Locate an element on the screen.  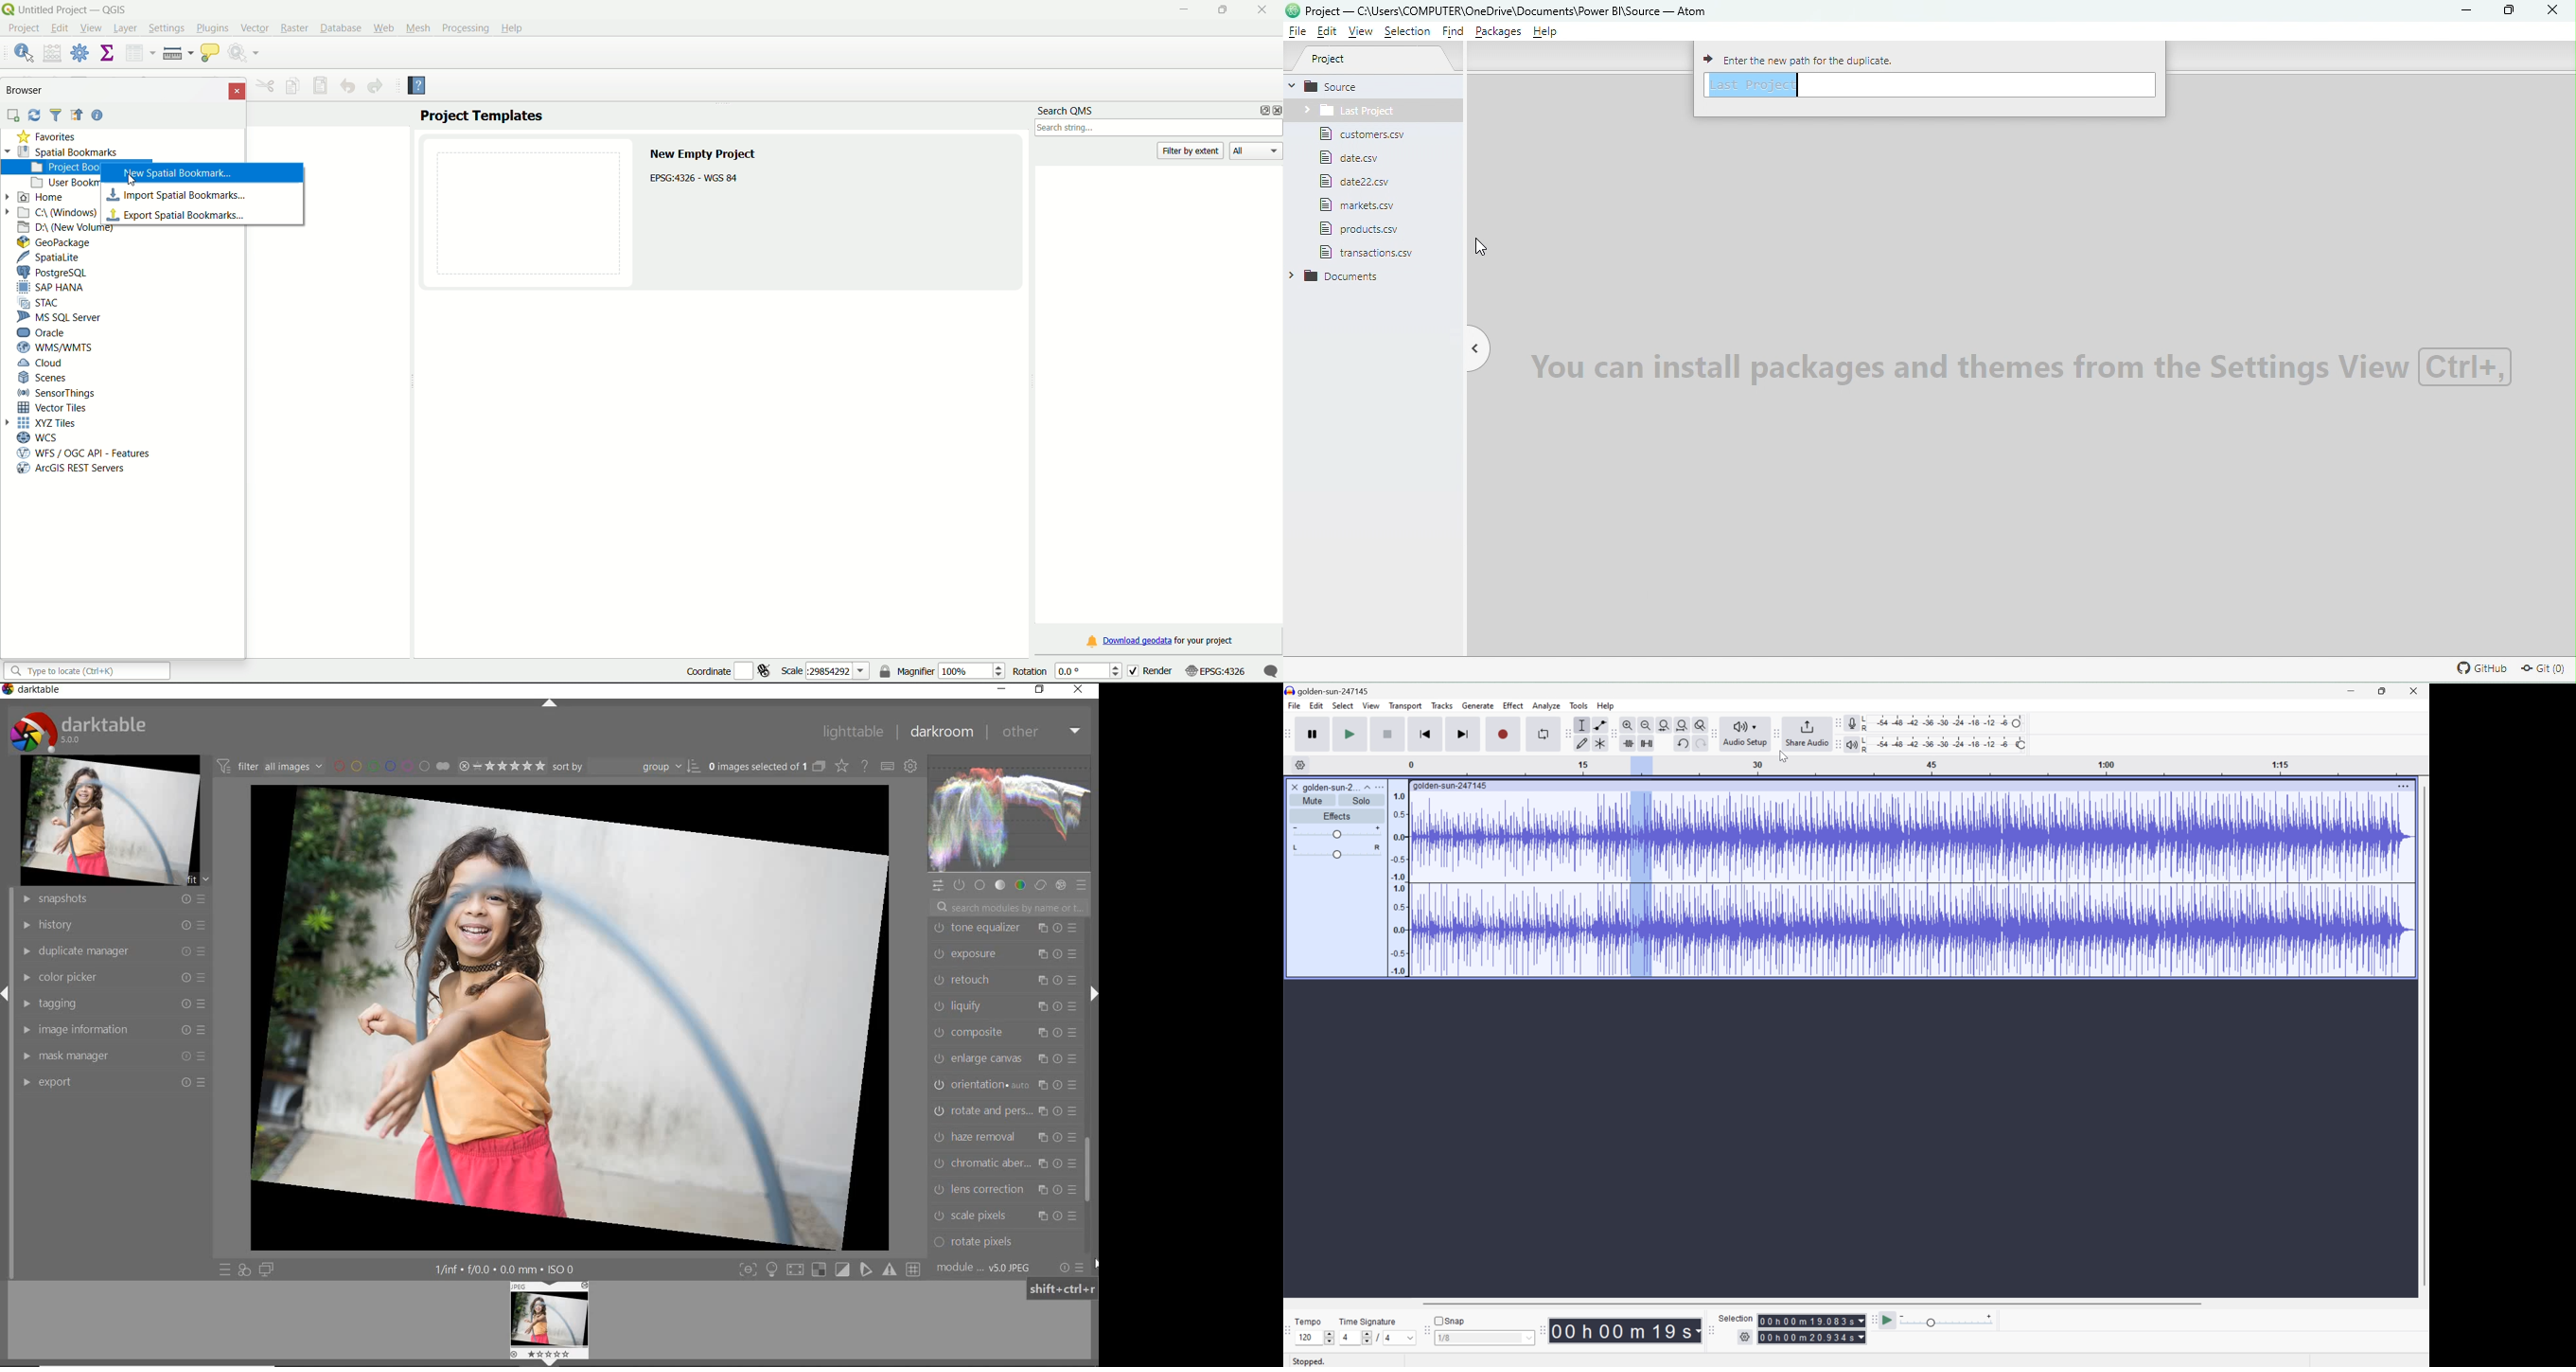
C Drive   is located at coordinates (60, 213).